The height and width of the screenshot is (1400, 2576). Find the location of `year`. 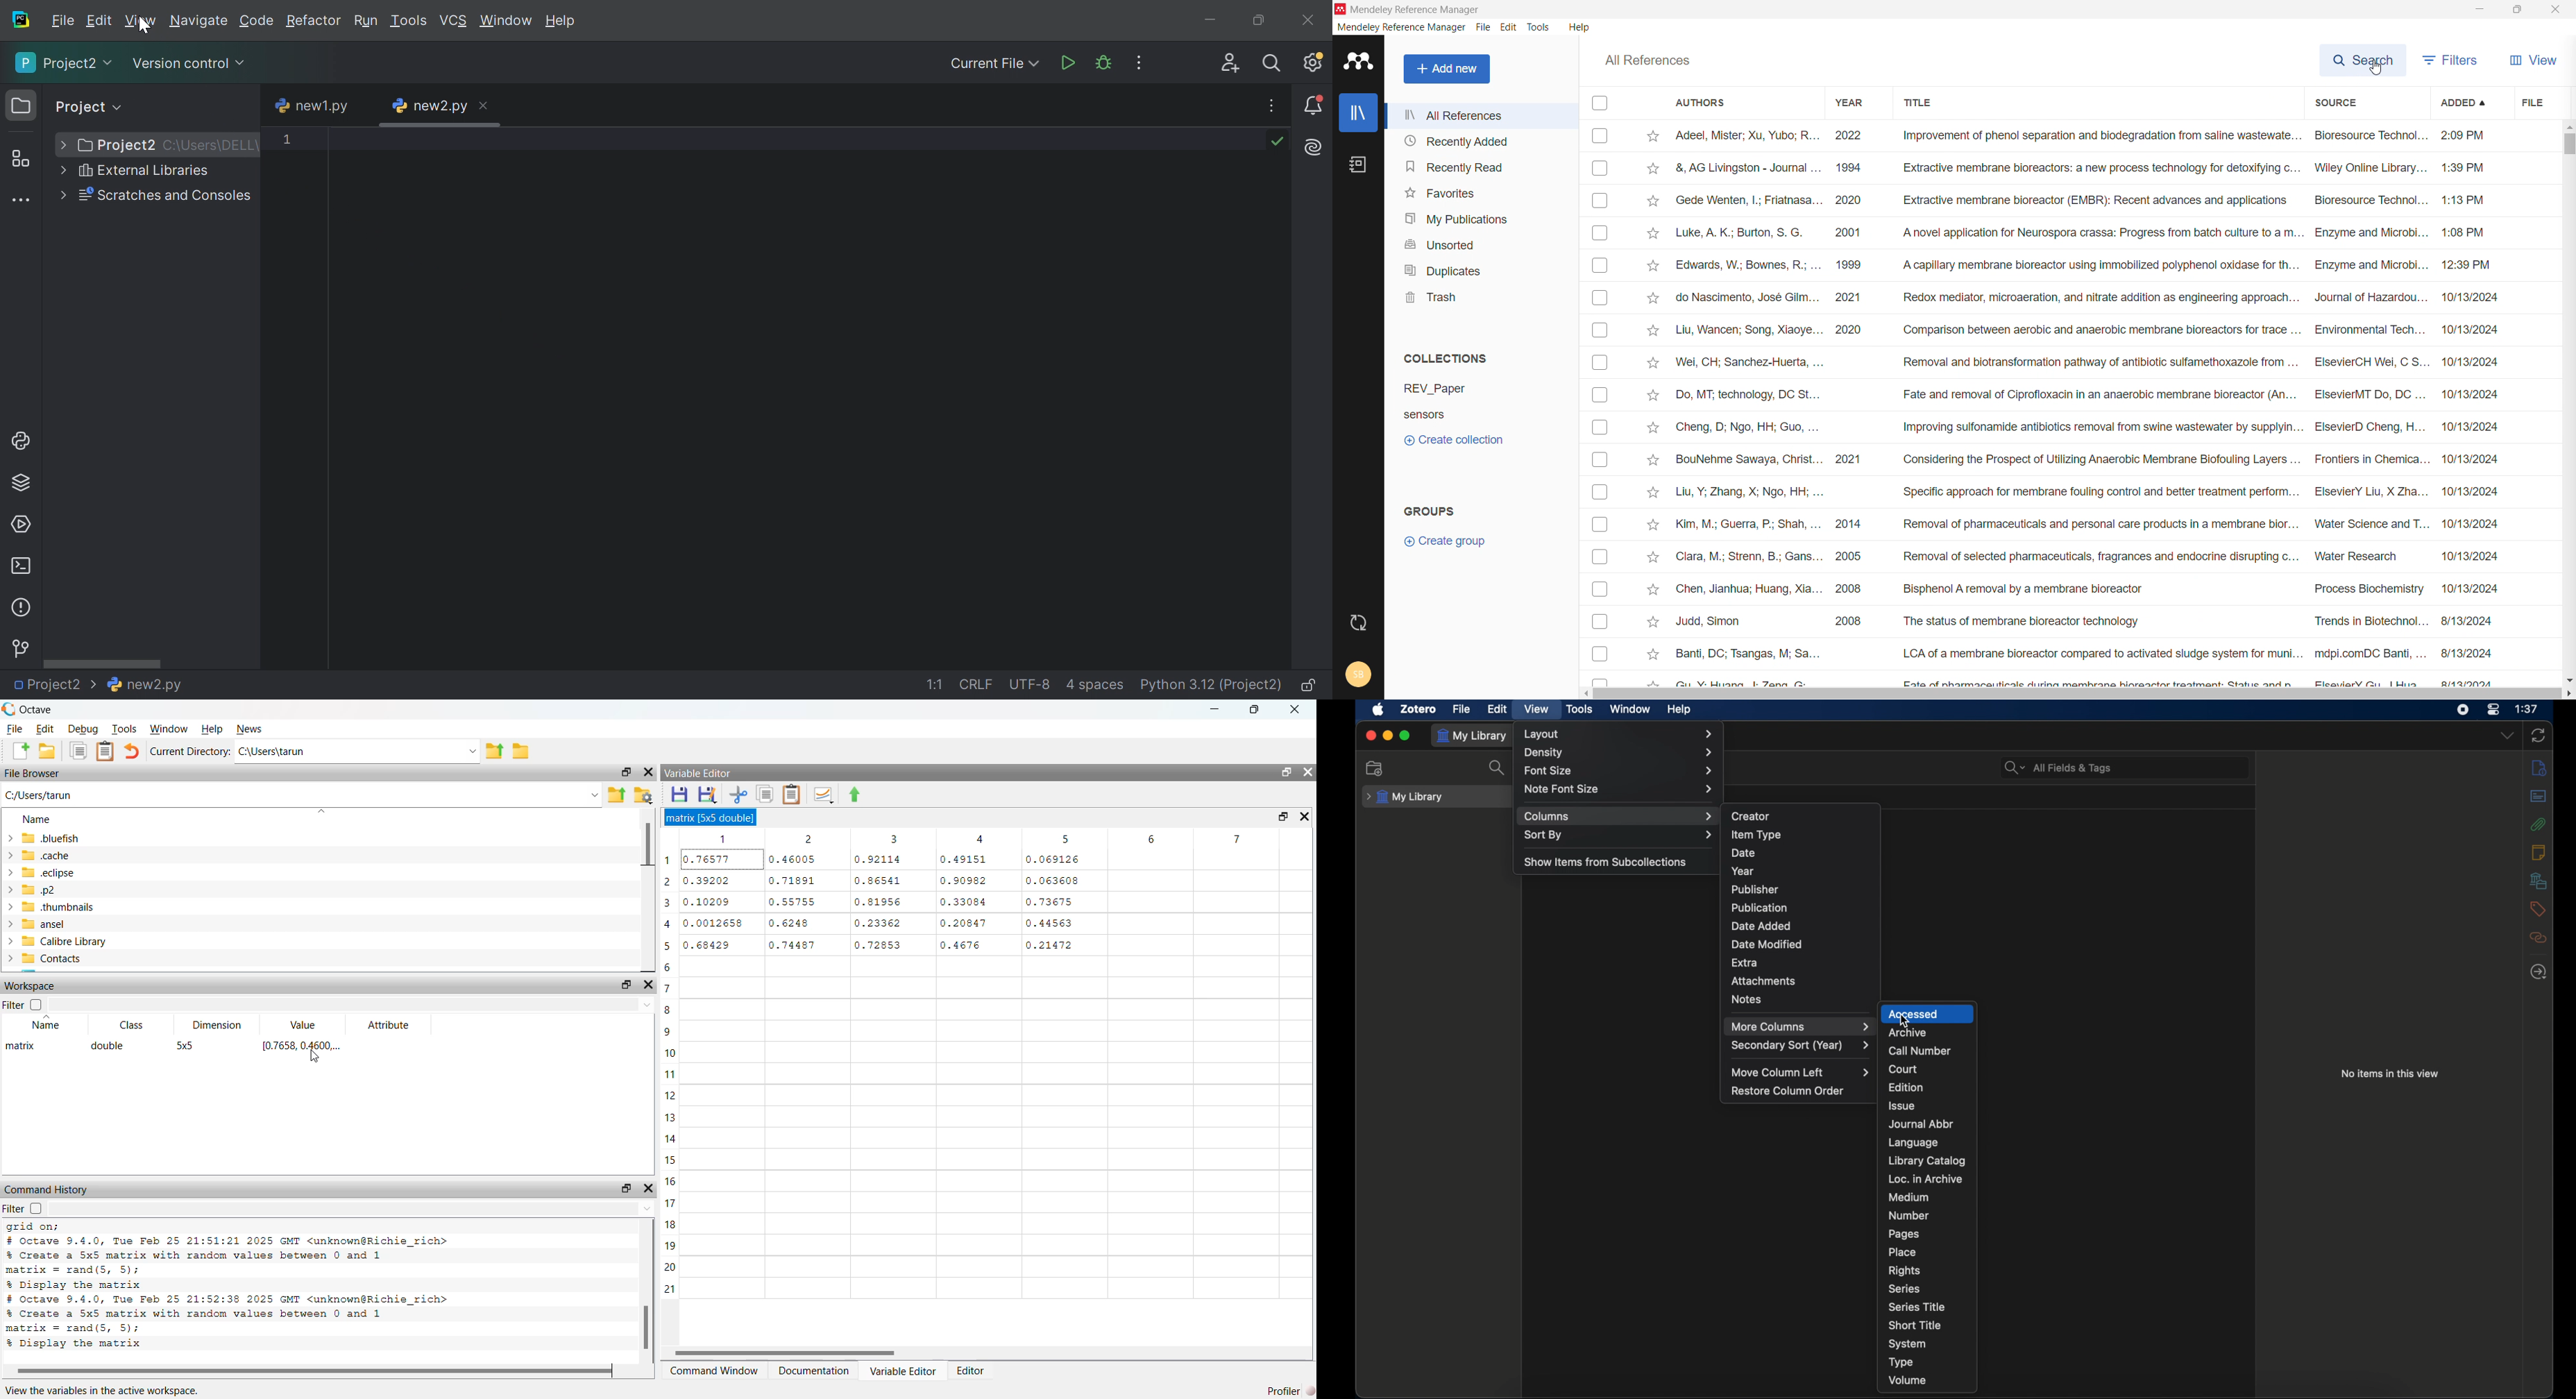

year is located at coordinates (1744, 871).